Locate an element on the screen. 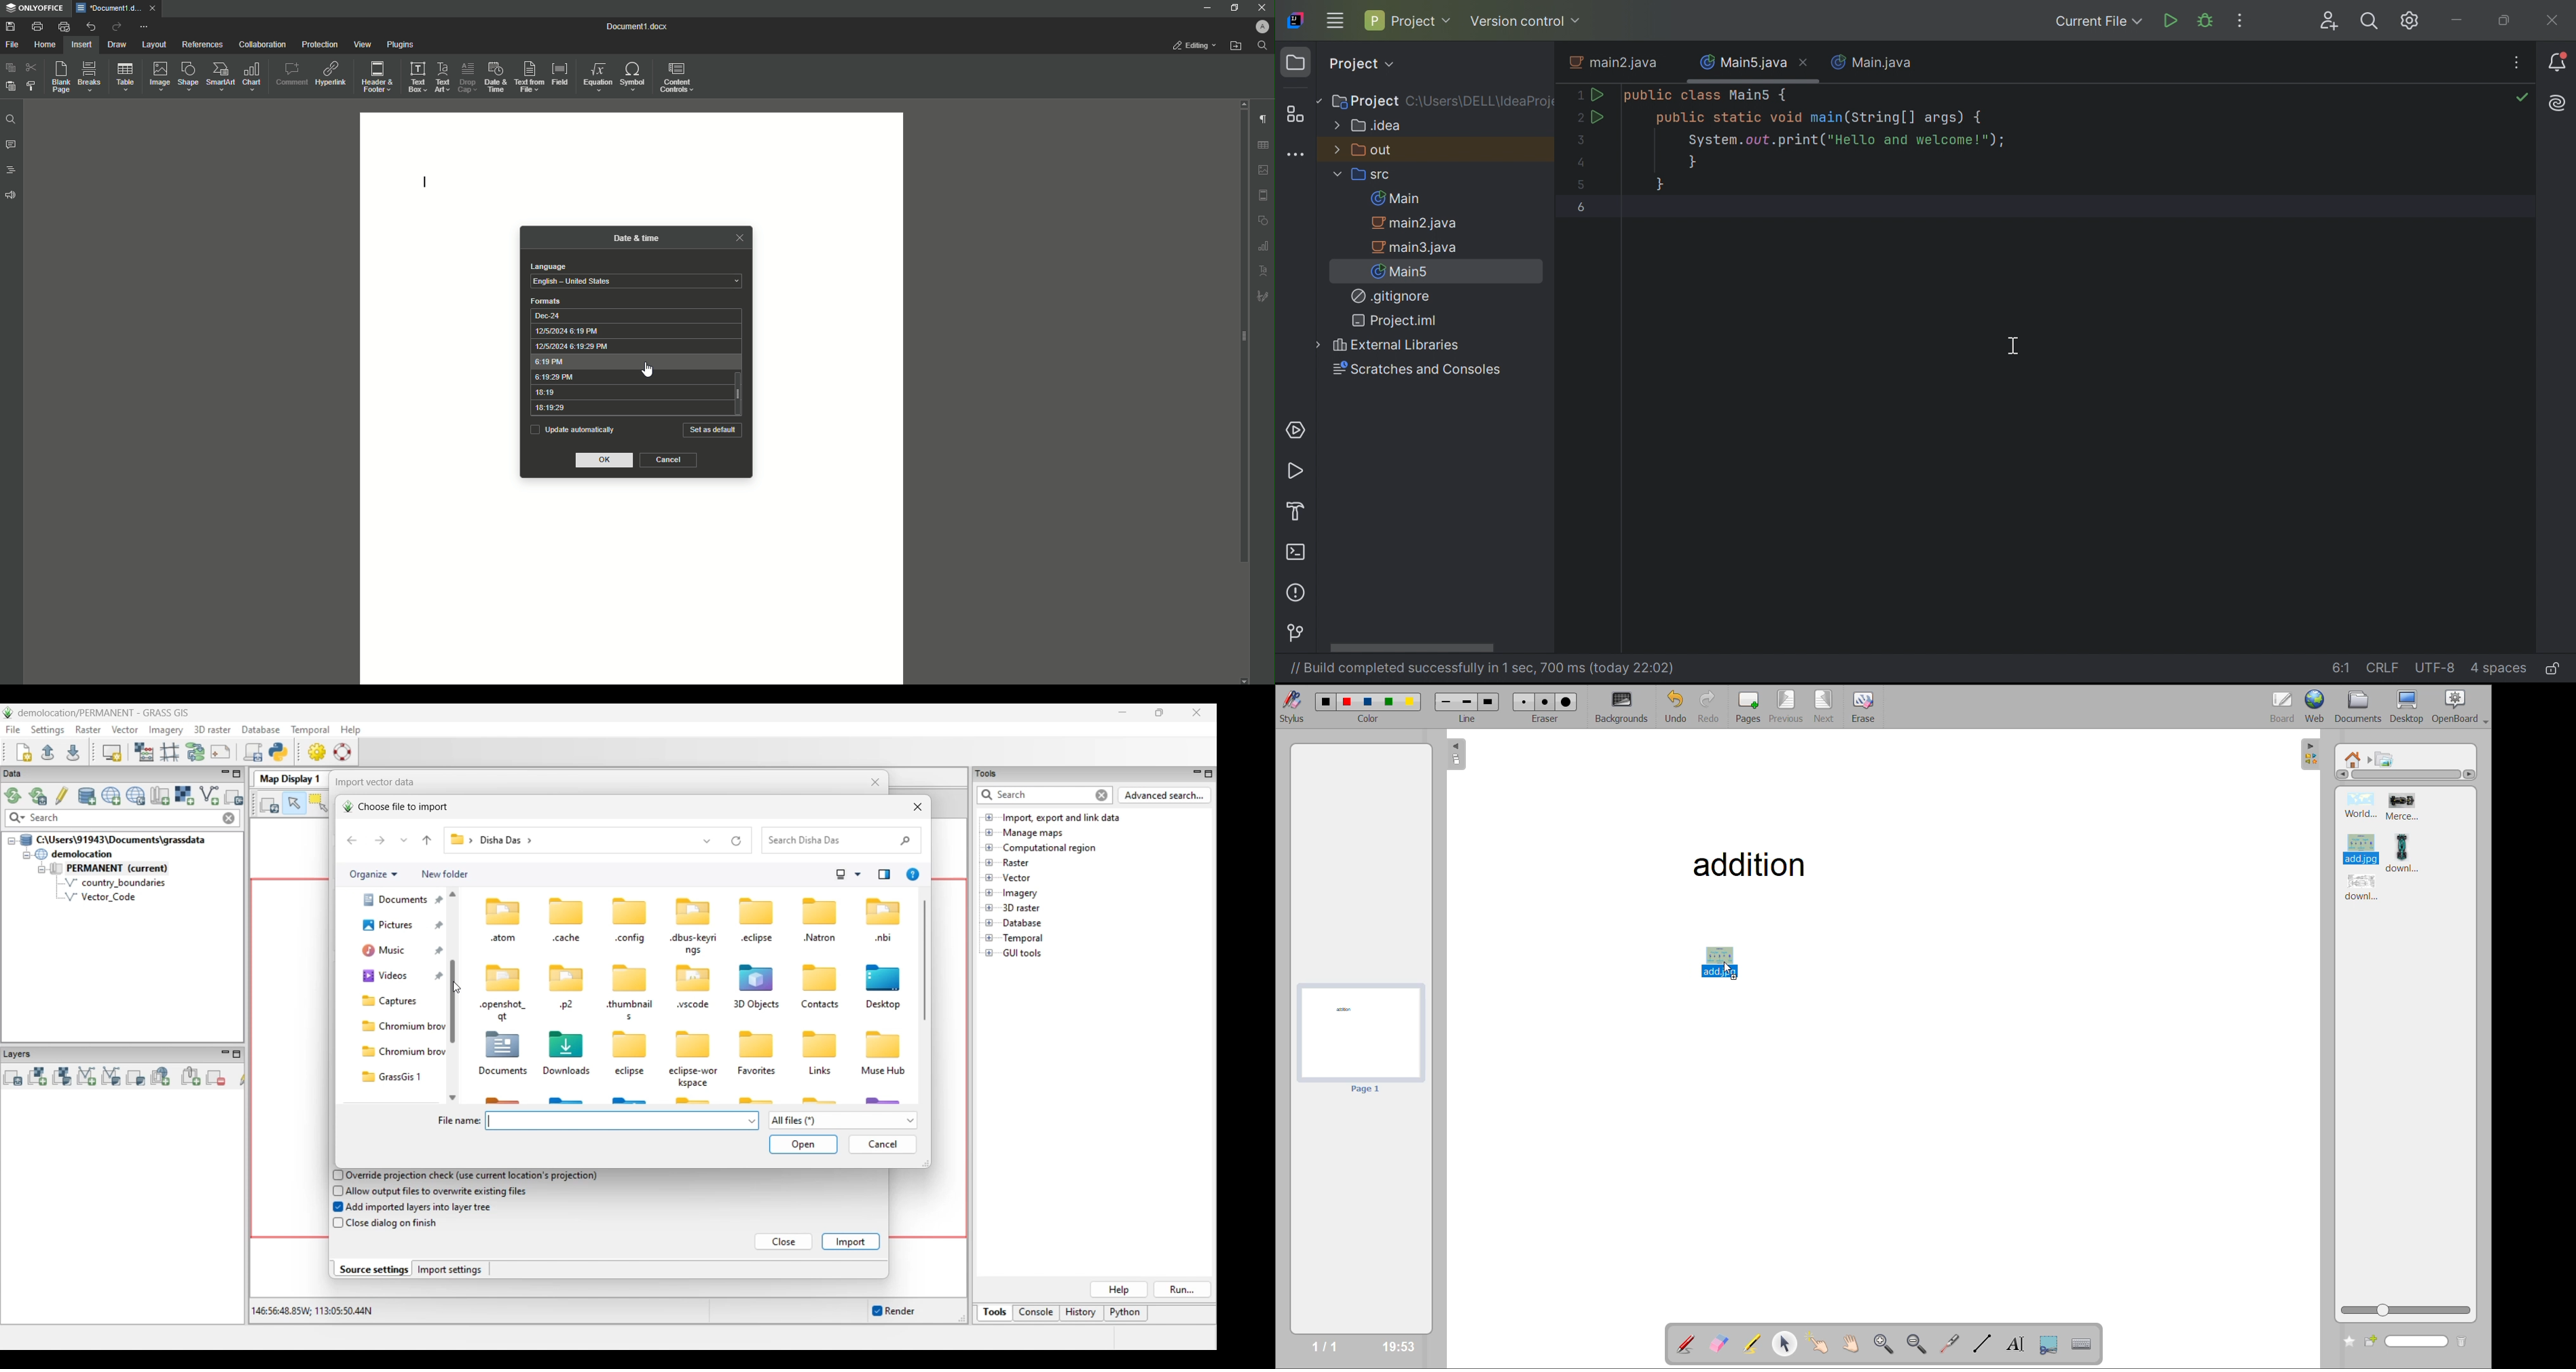  Table is located at coordinates (122, 77).